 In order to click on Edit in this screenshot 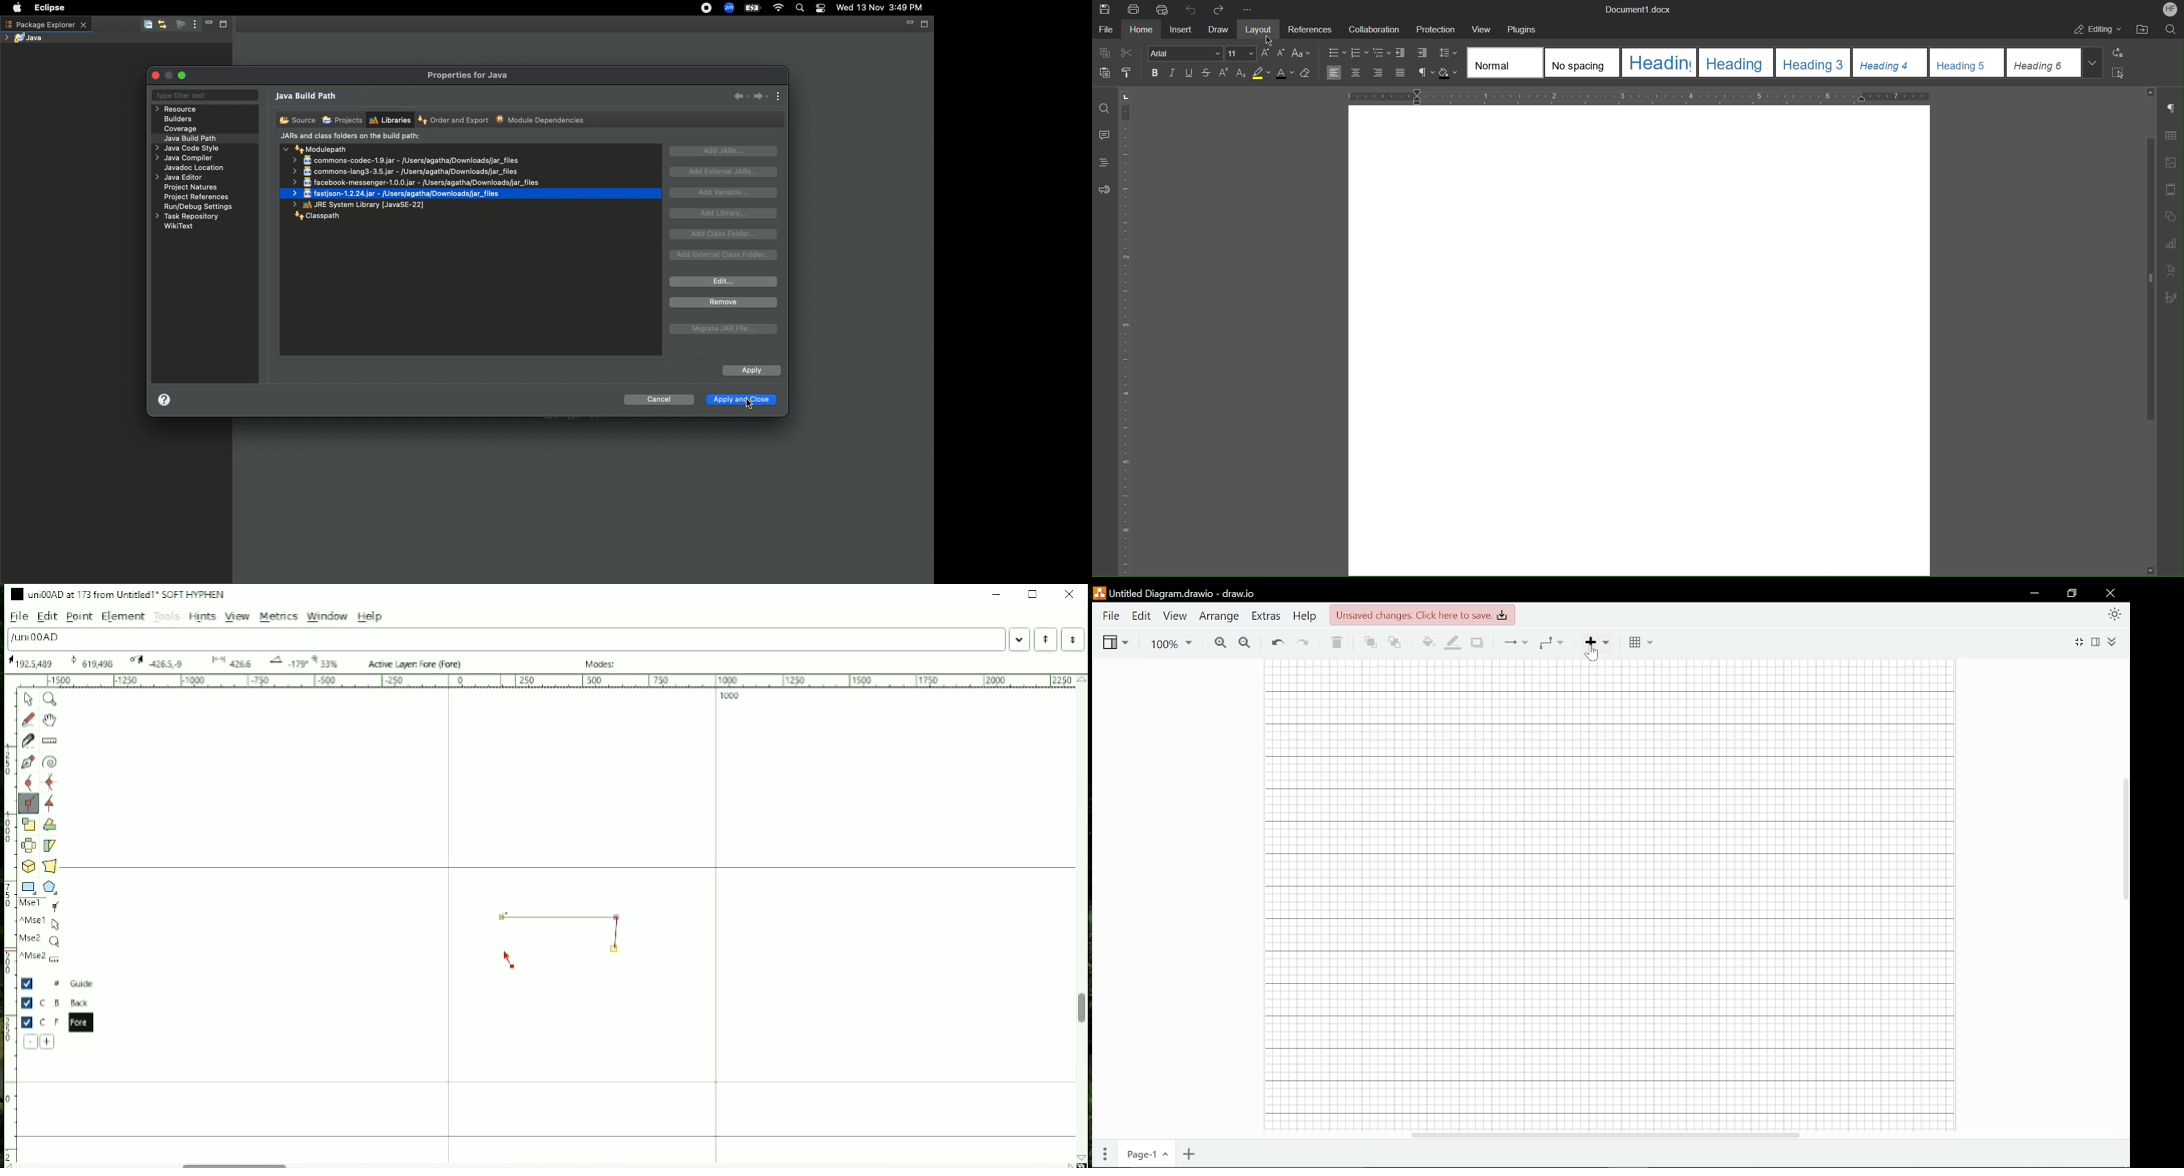, I will do `click(1141, 617)`.